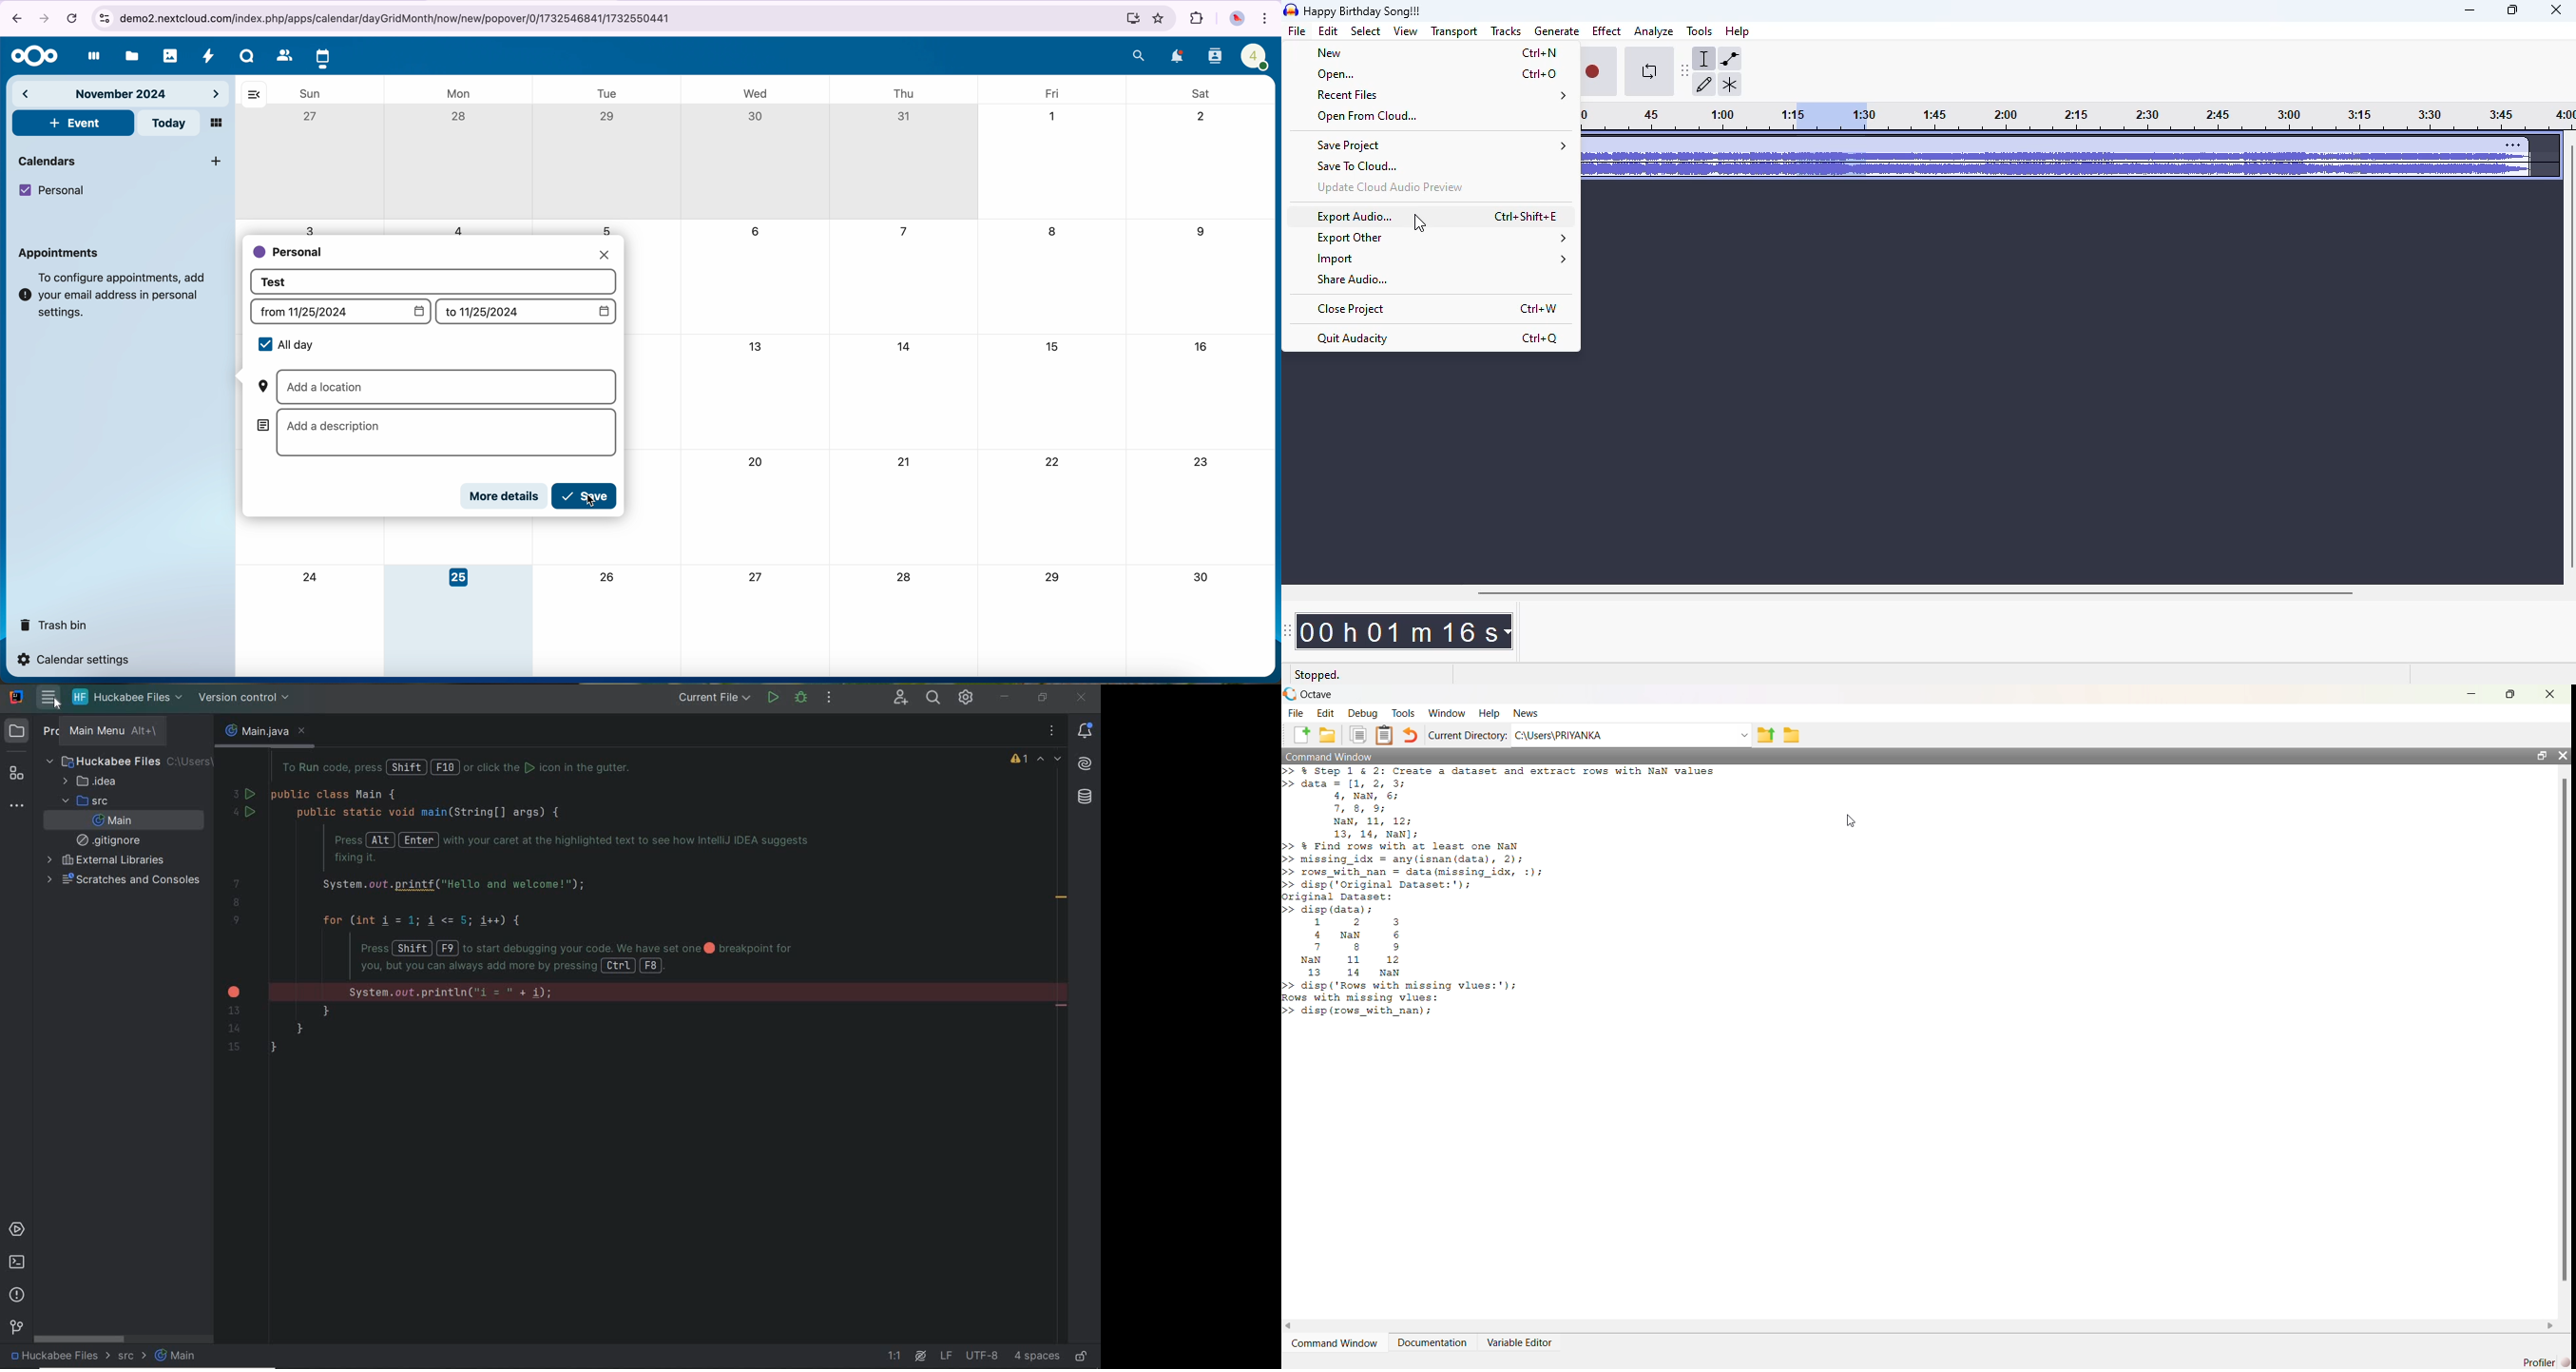 This screenshot has width=2576, height=1372. What do you see at coordinates (2551, 1327) in the screenshot?
I see `scroll right` at bounding box center [2551, 1327].